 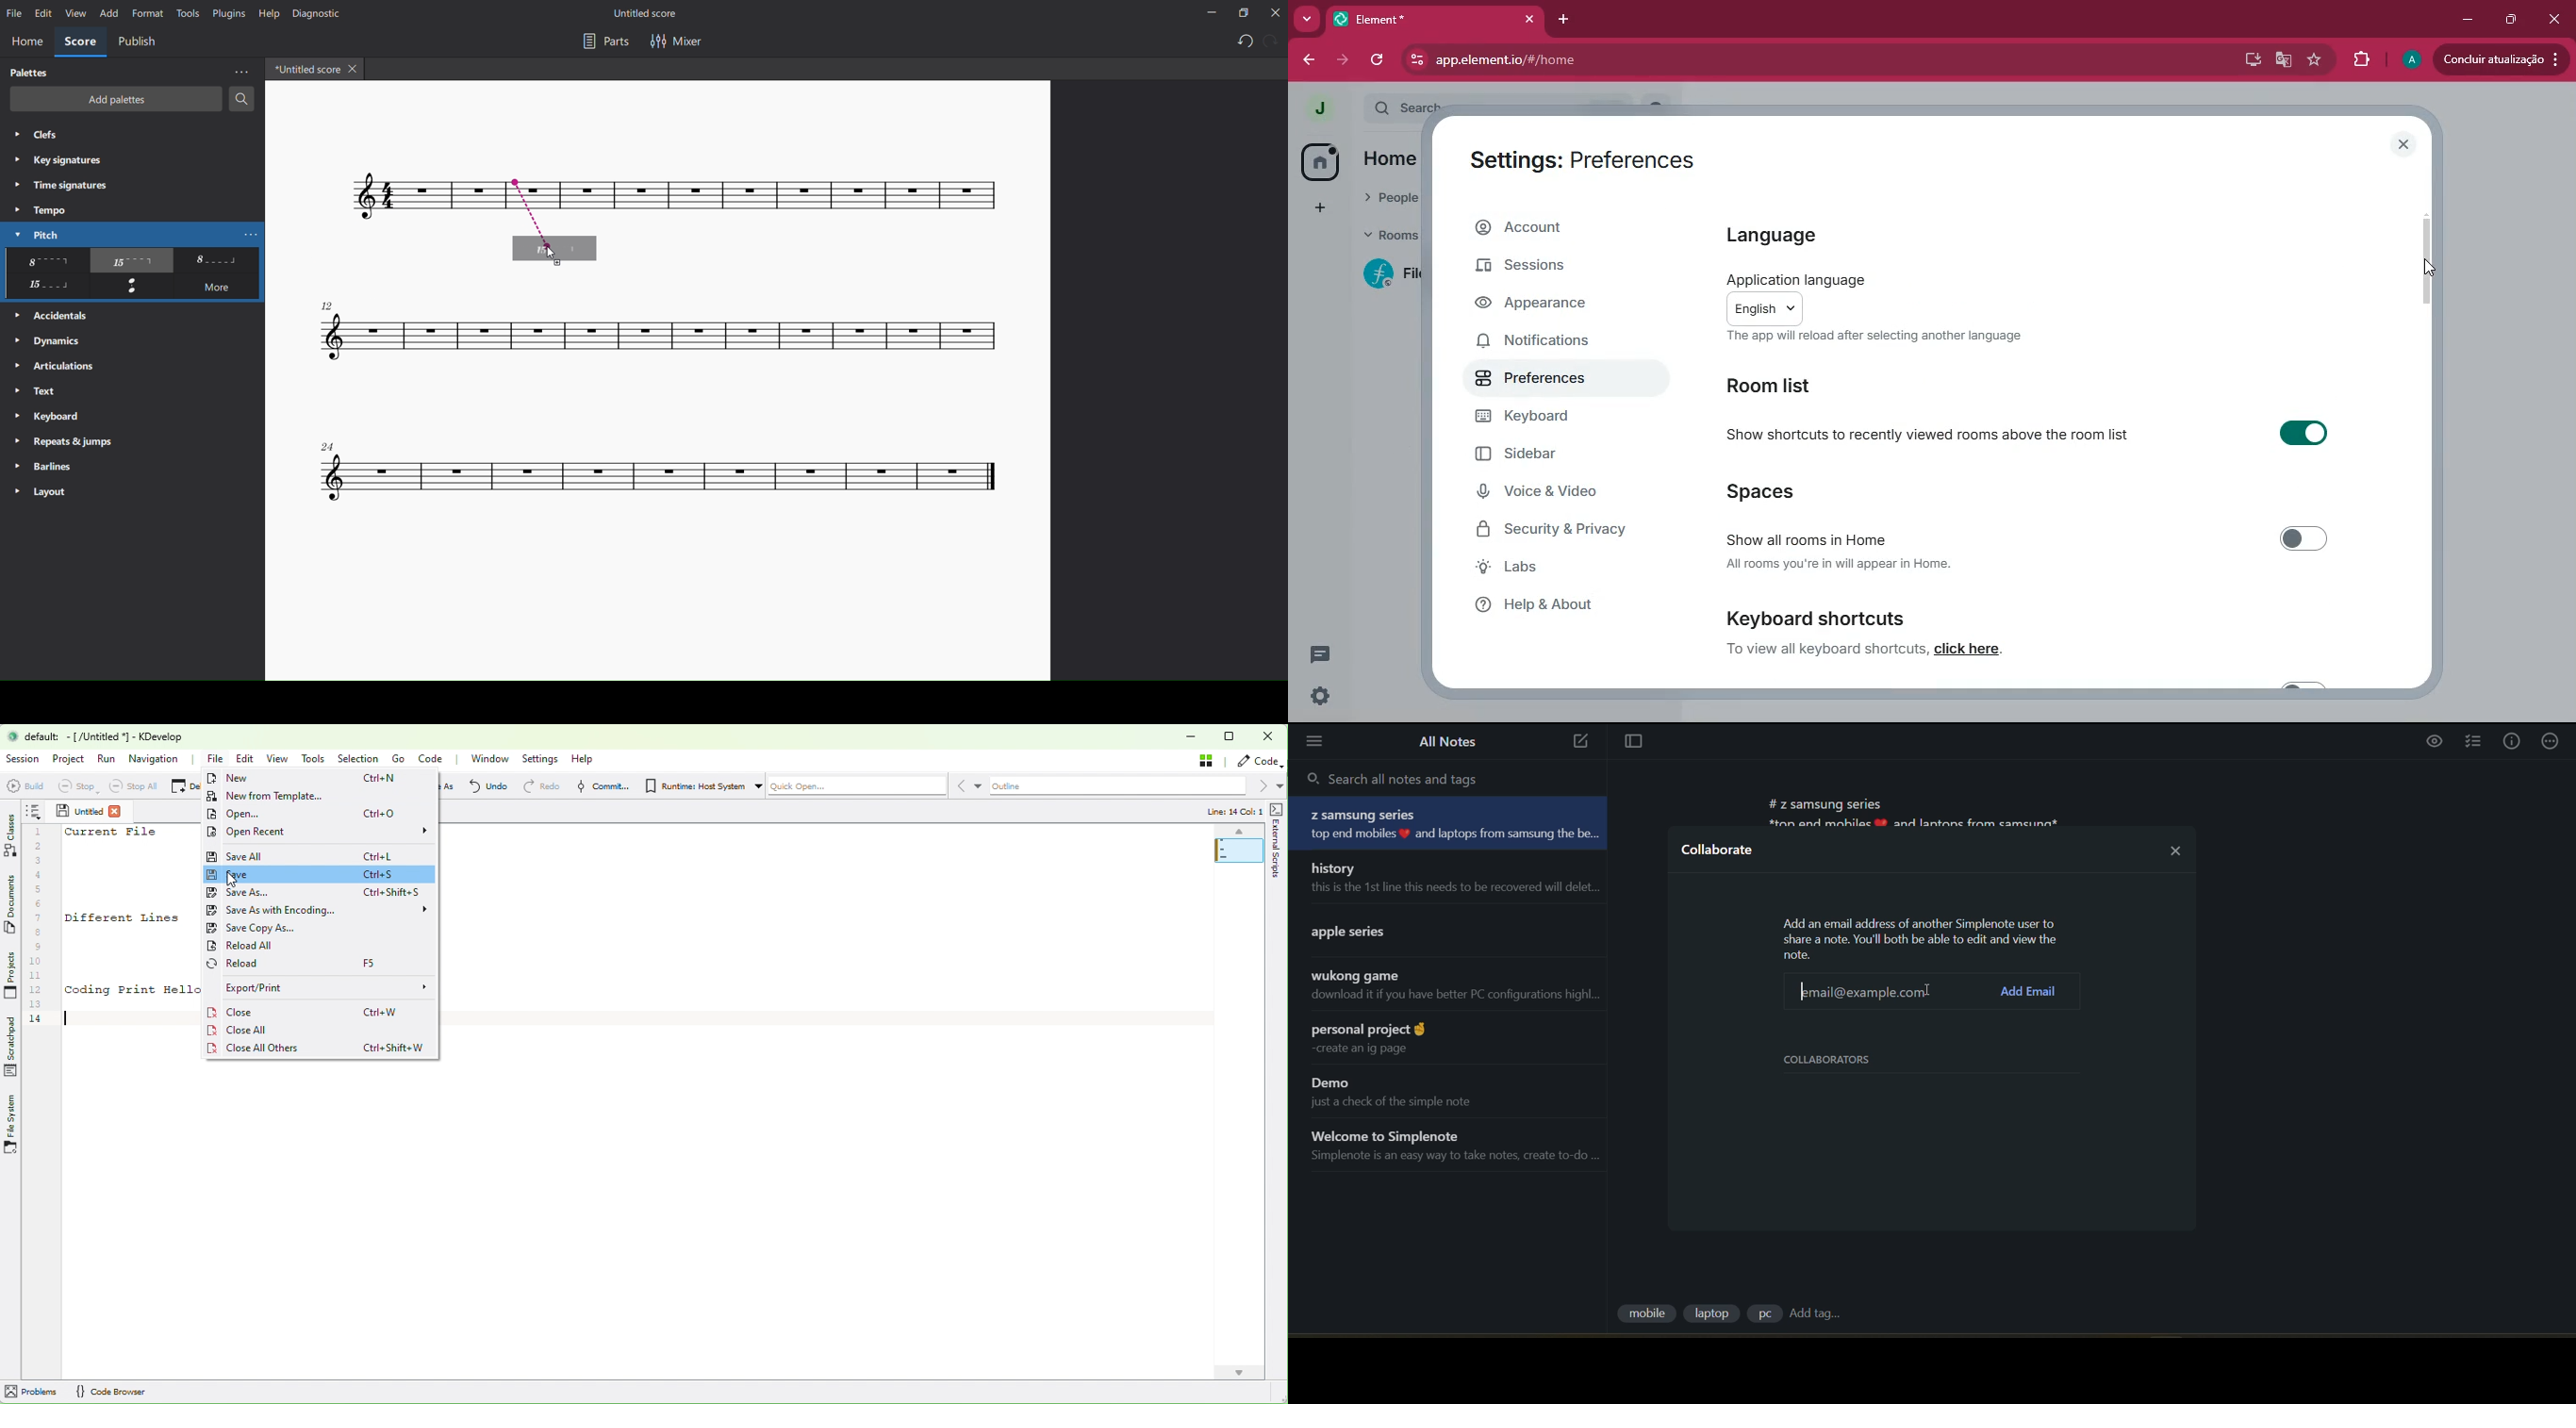 What do you see at coordinates (1562, 530) in the screenshot?
I see `security & privacy` at bounding box center [1562, 530].